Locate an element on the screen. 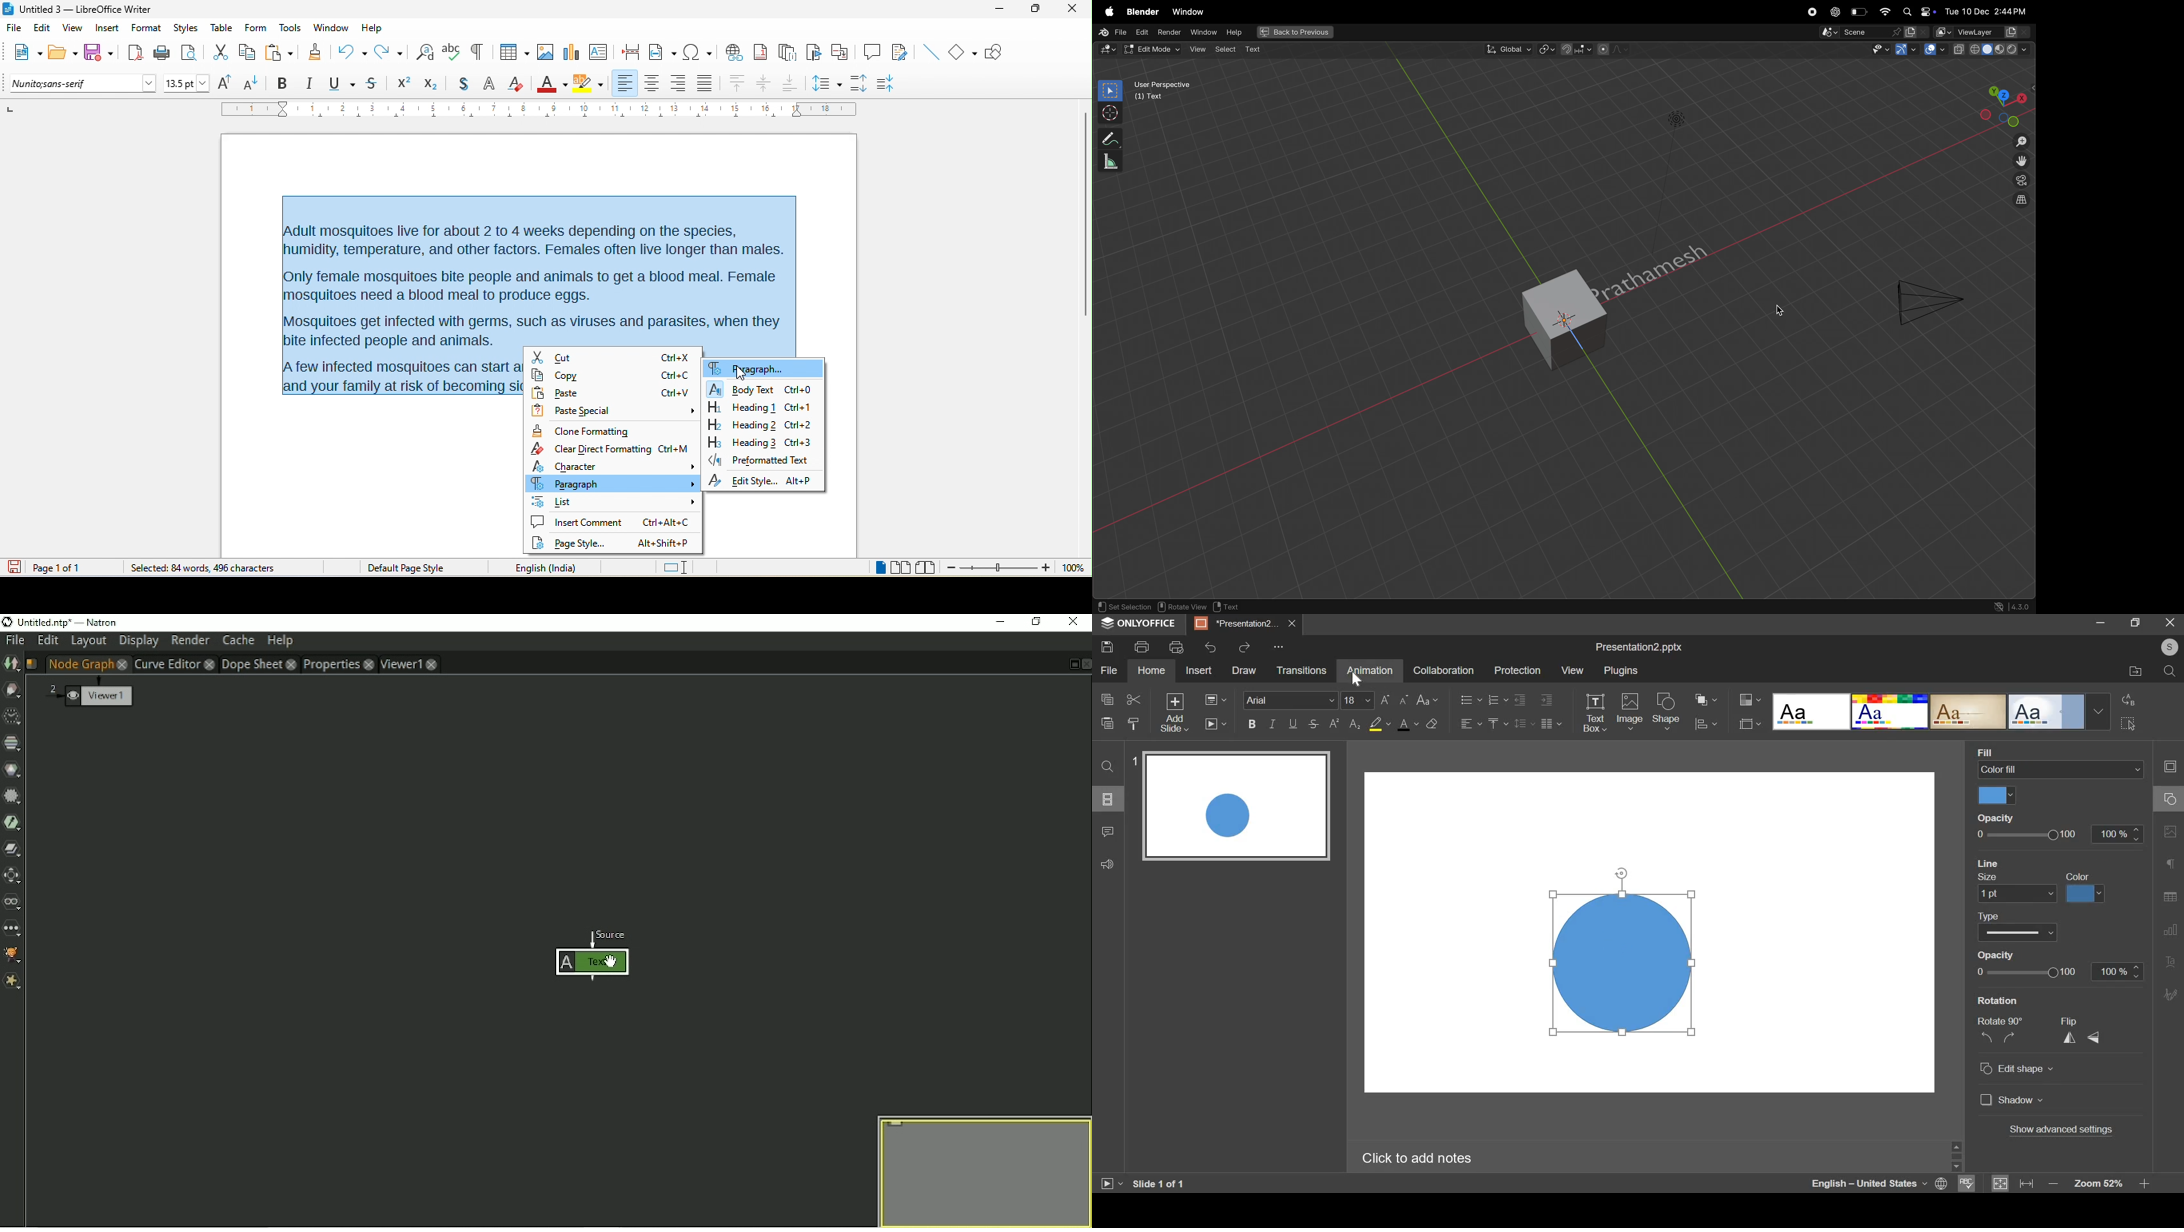 This screenshot has width=2184, height=1232. show gimzo is located at coordinates (1905, 51).